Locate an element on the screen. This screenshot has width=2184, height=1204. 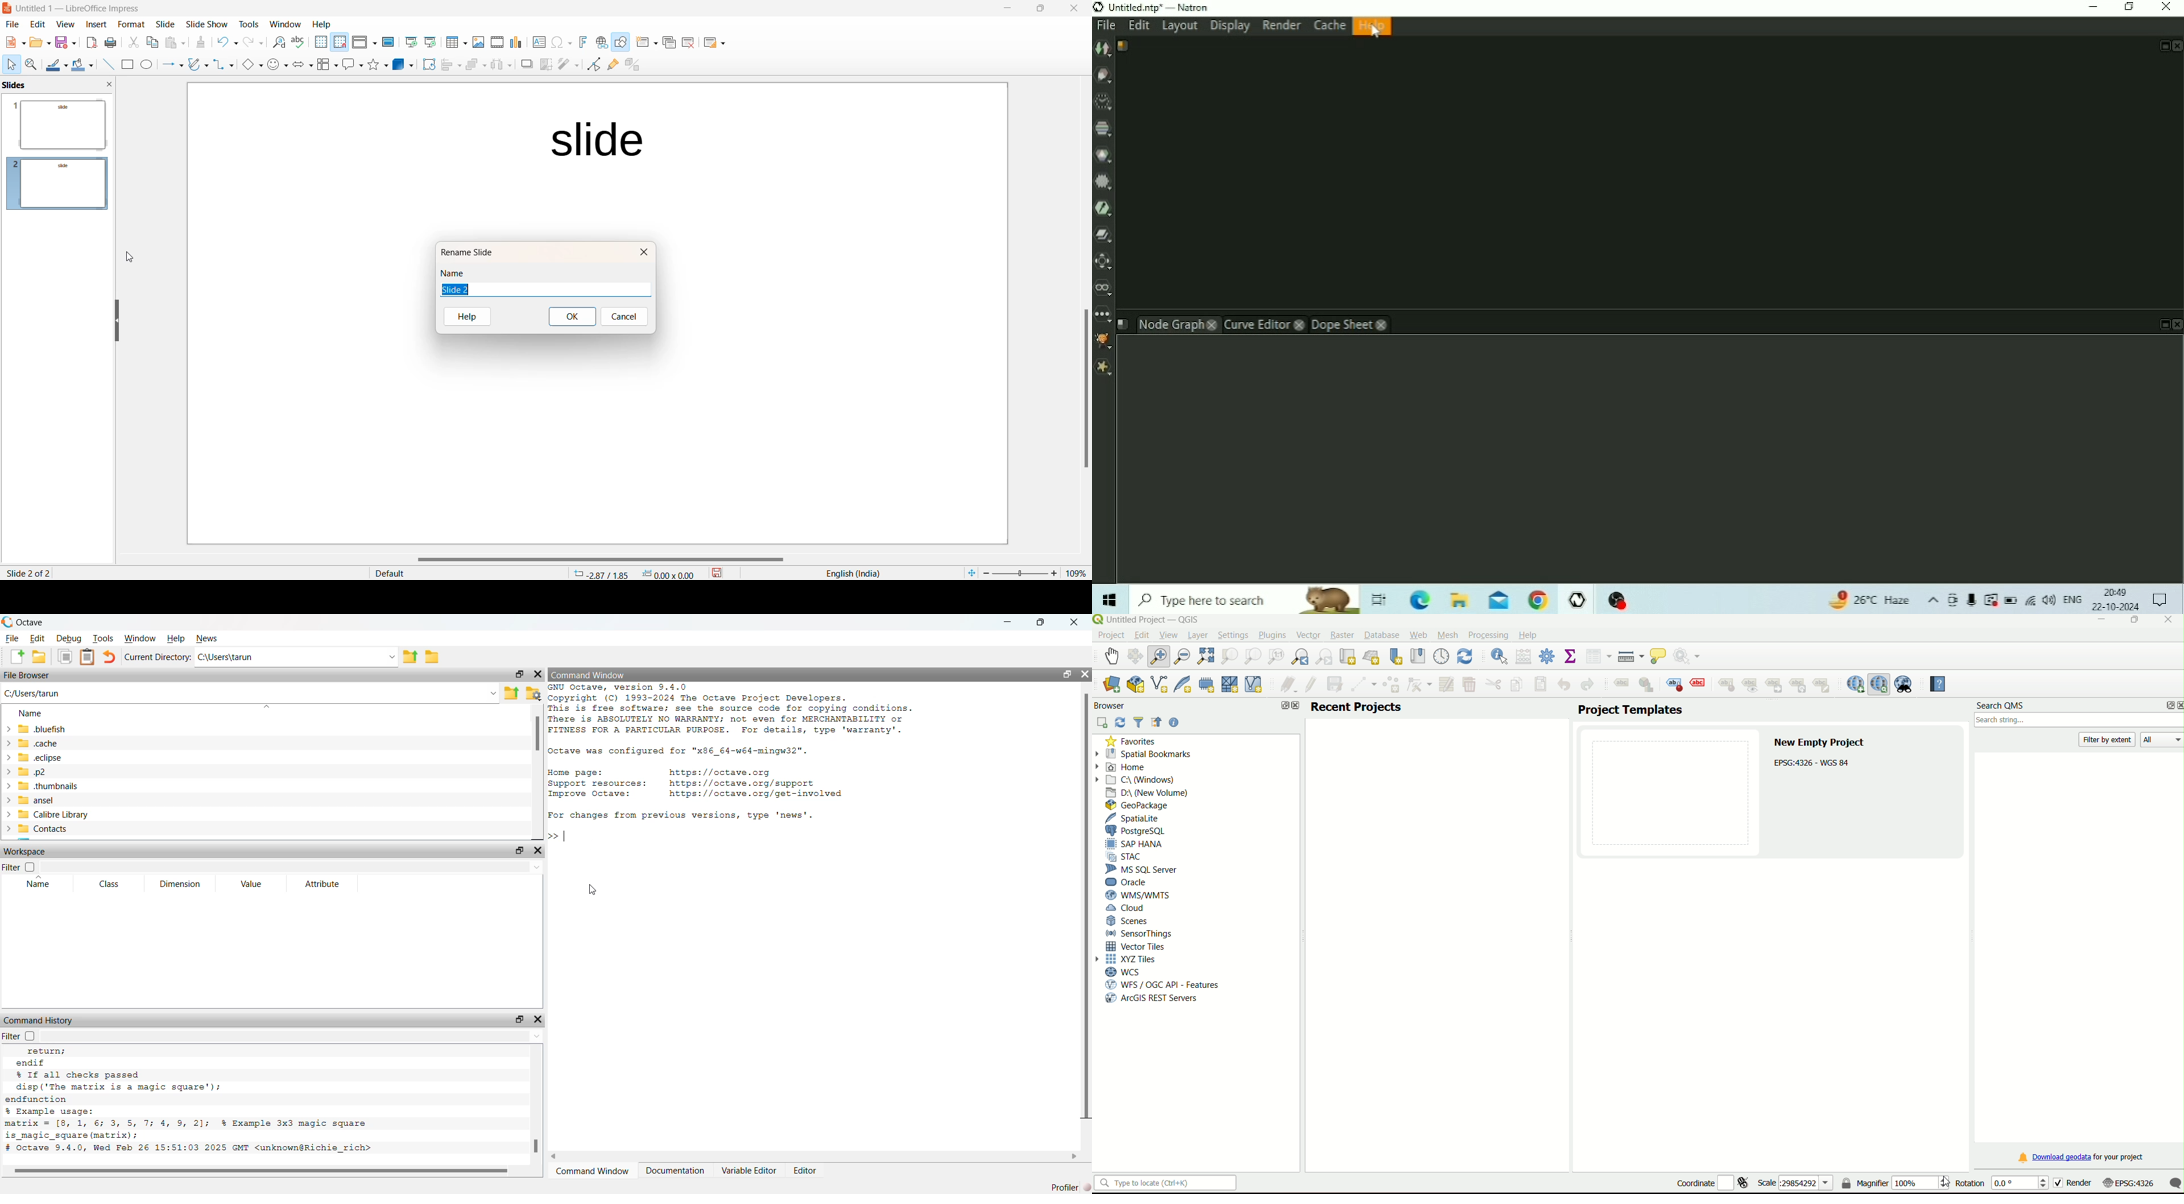
SAP HANA is located at coordinates (1138, 844).